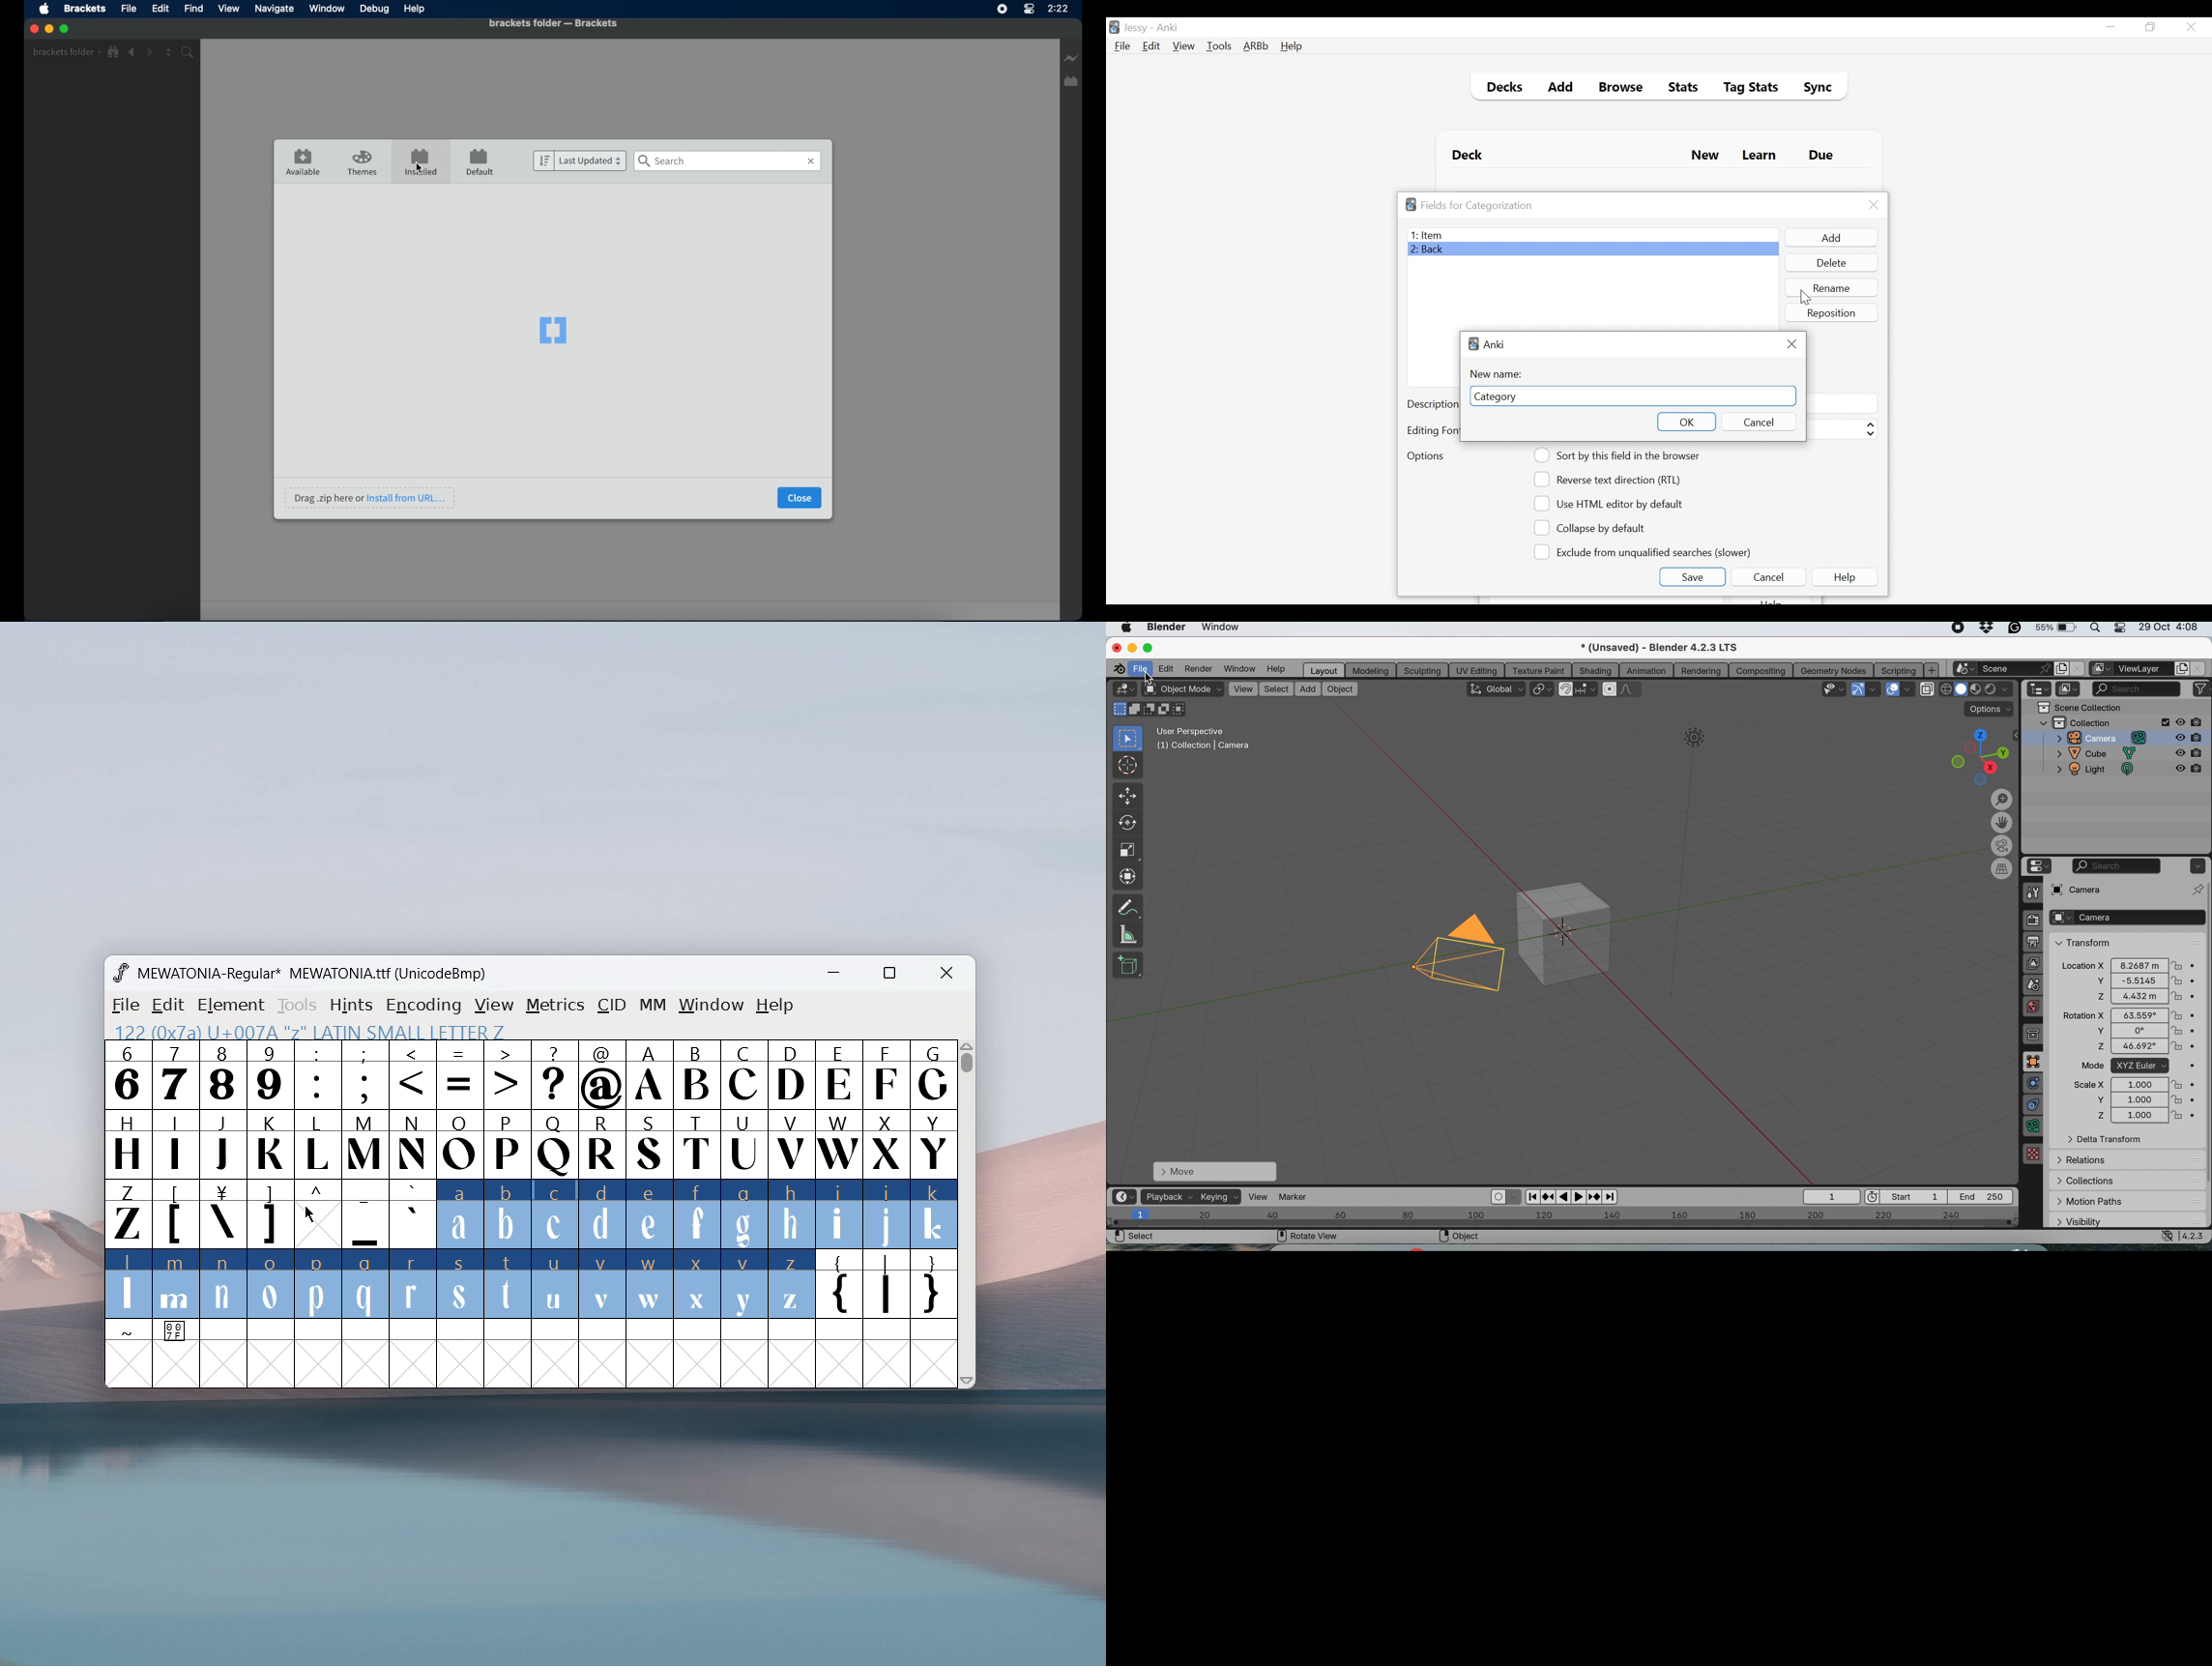 This screenshot has width=2212, height=1680. Describe the element at coordinates (2132, 1066) in the screenshot. I see `mode XYZ Euler` at that location.